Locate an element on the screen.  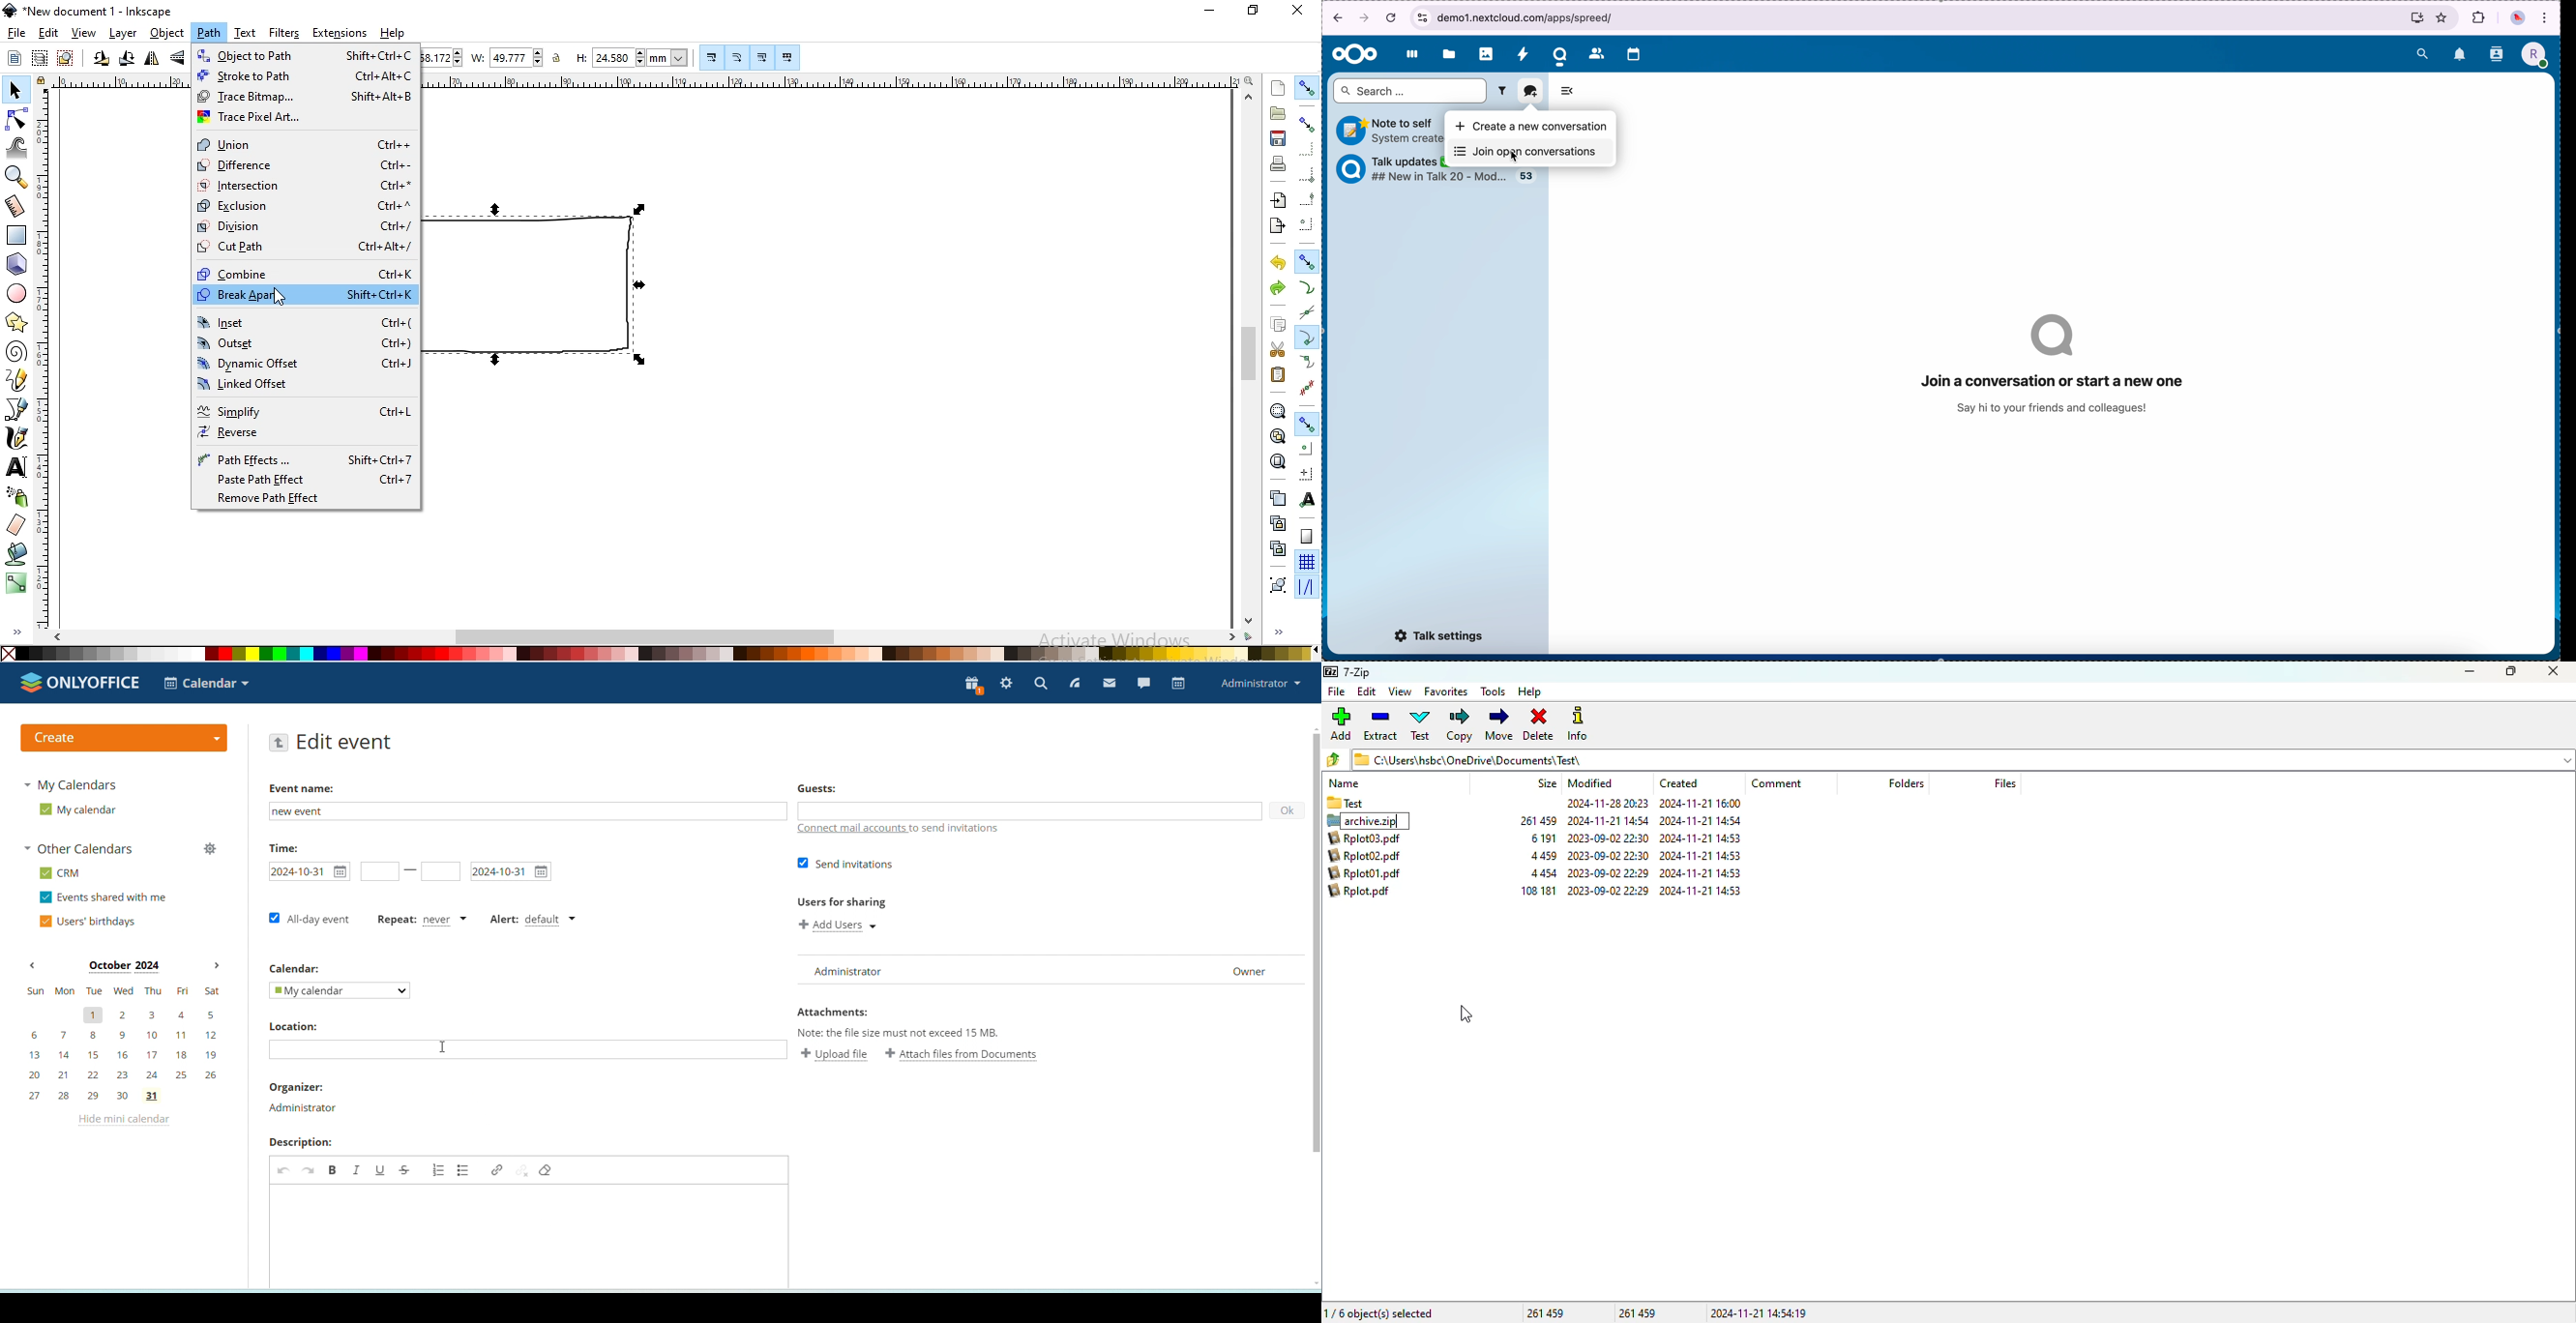
redo is located at coordinates (1277, 287).